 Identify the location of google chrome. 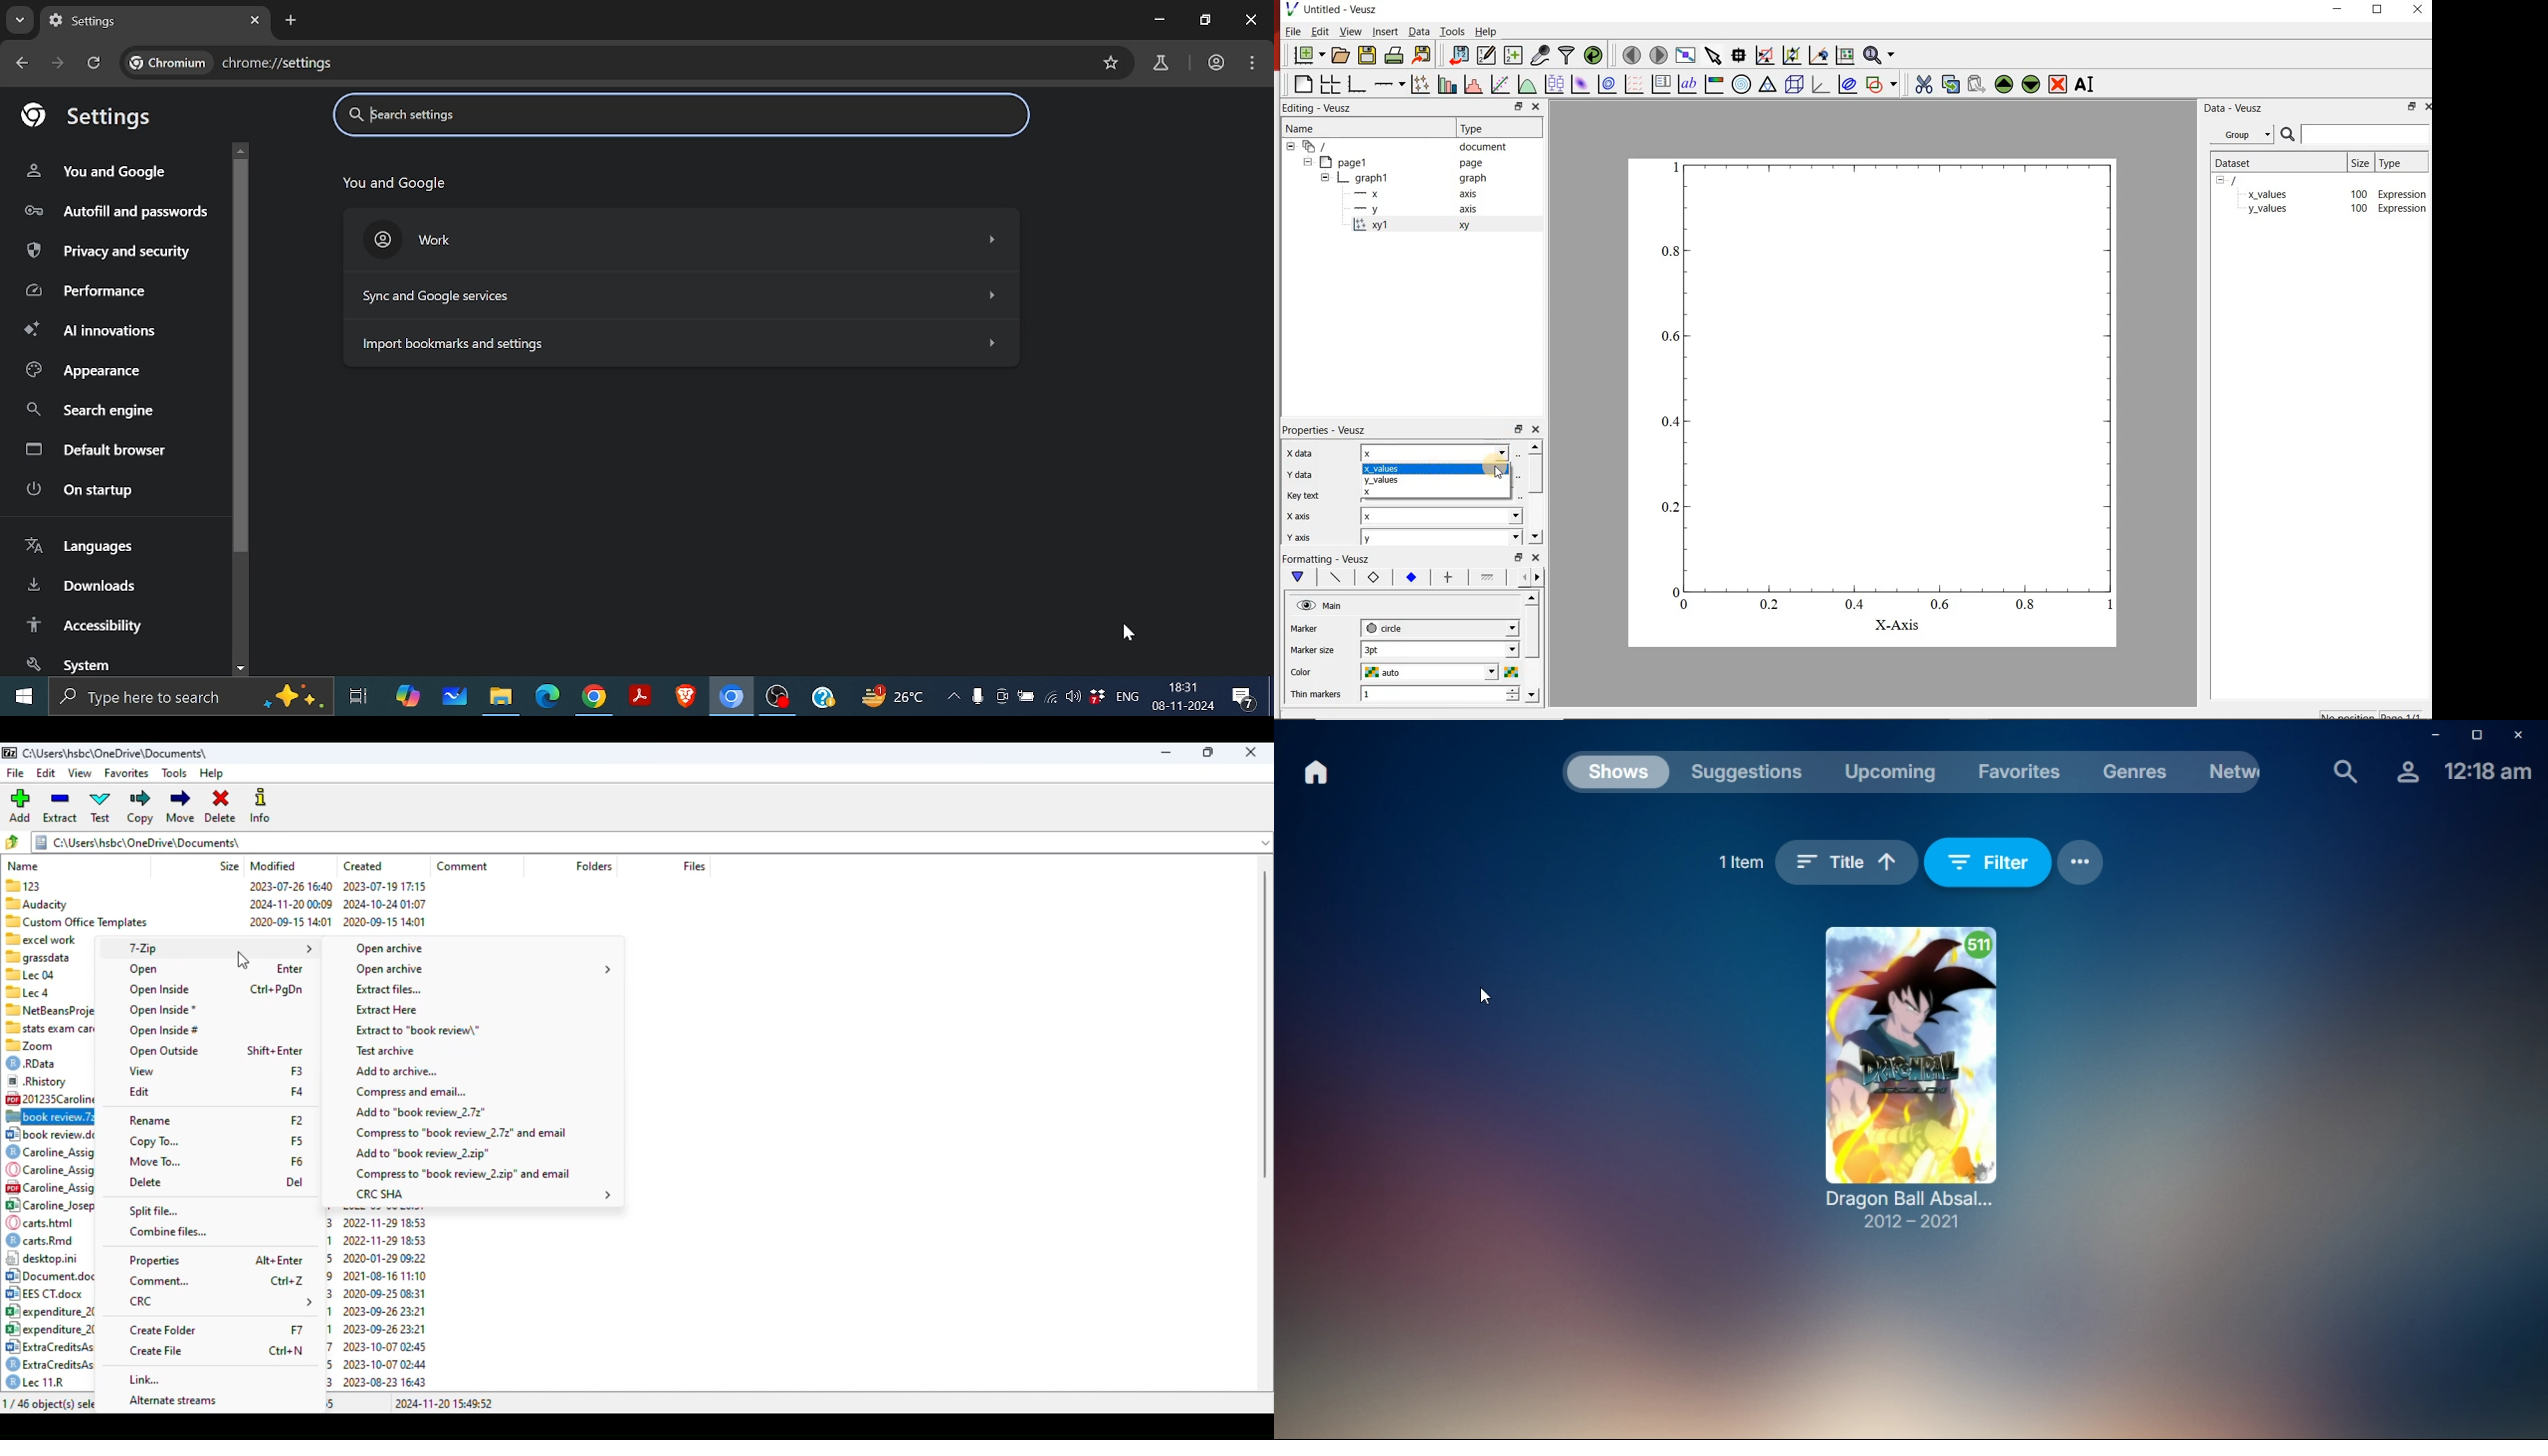
(593, 698).